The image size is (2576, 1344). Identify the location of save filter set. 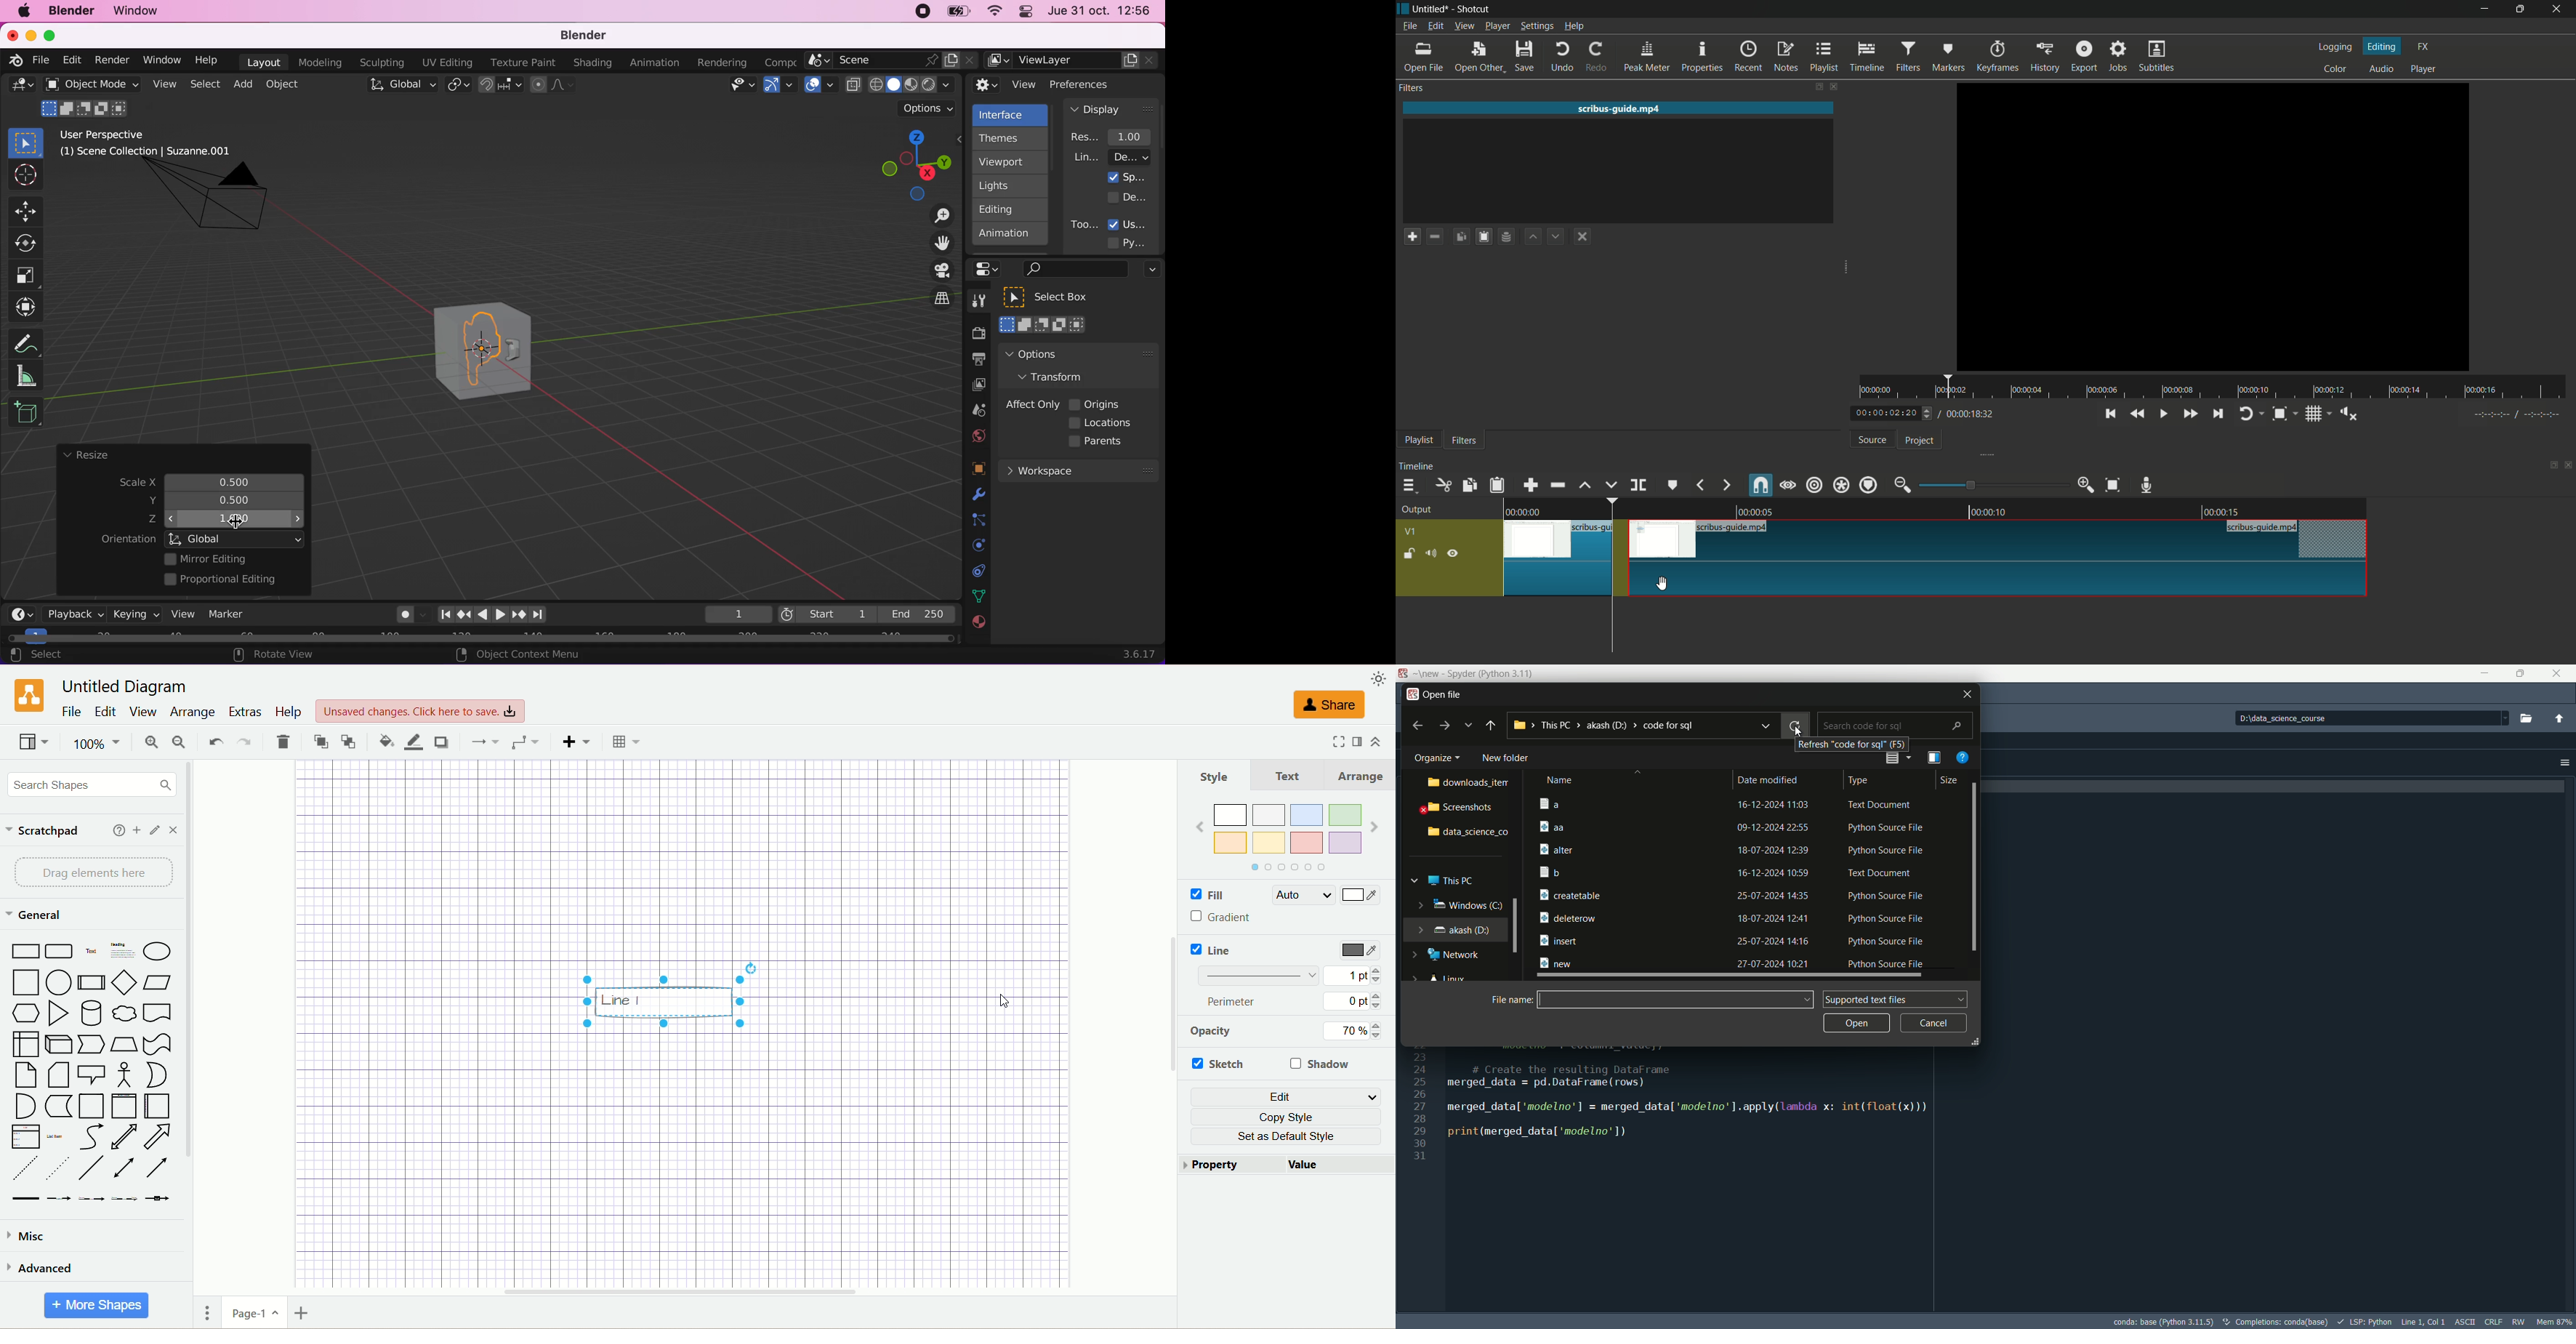
(1507, 237).